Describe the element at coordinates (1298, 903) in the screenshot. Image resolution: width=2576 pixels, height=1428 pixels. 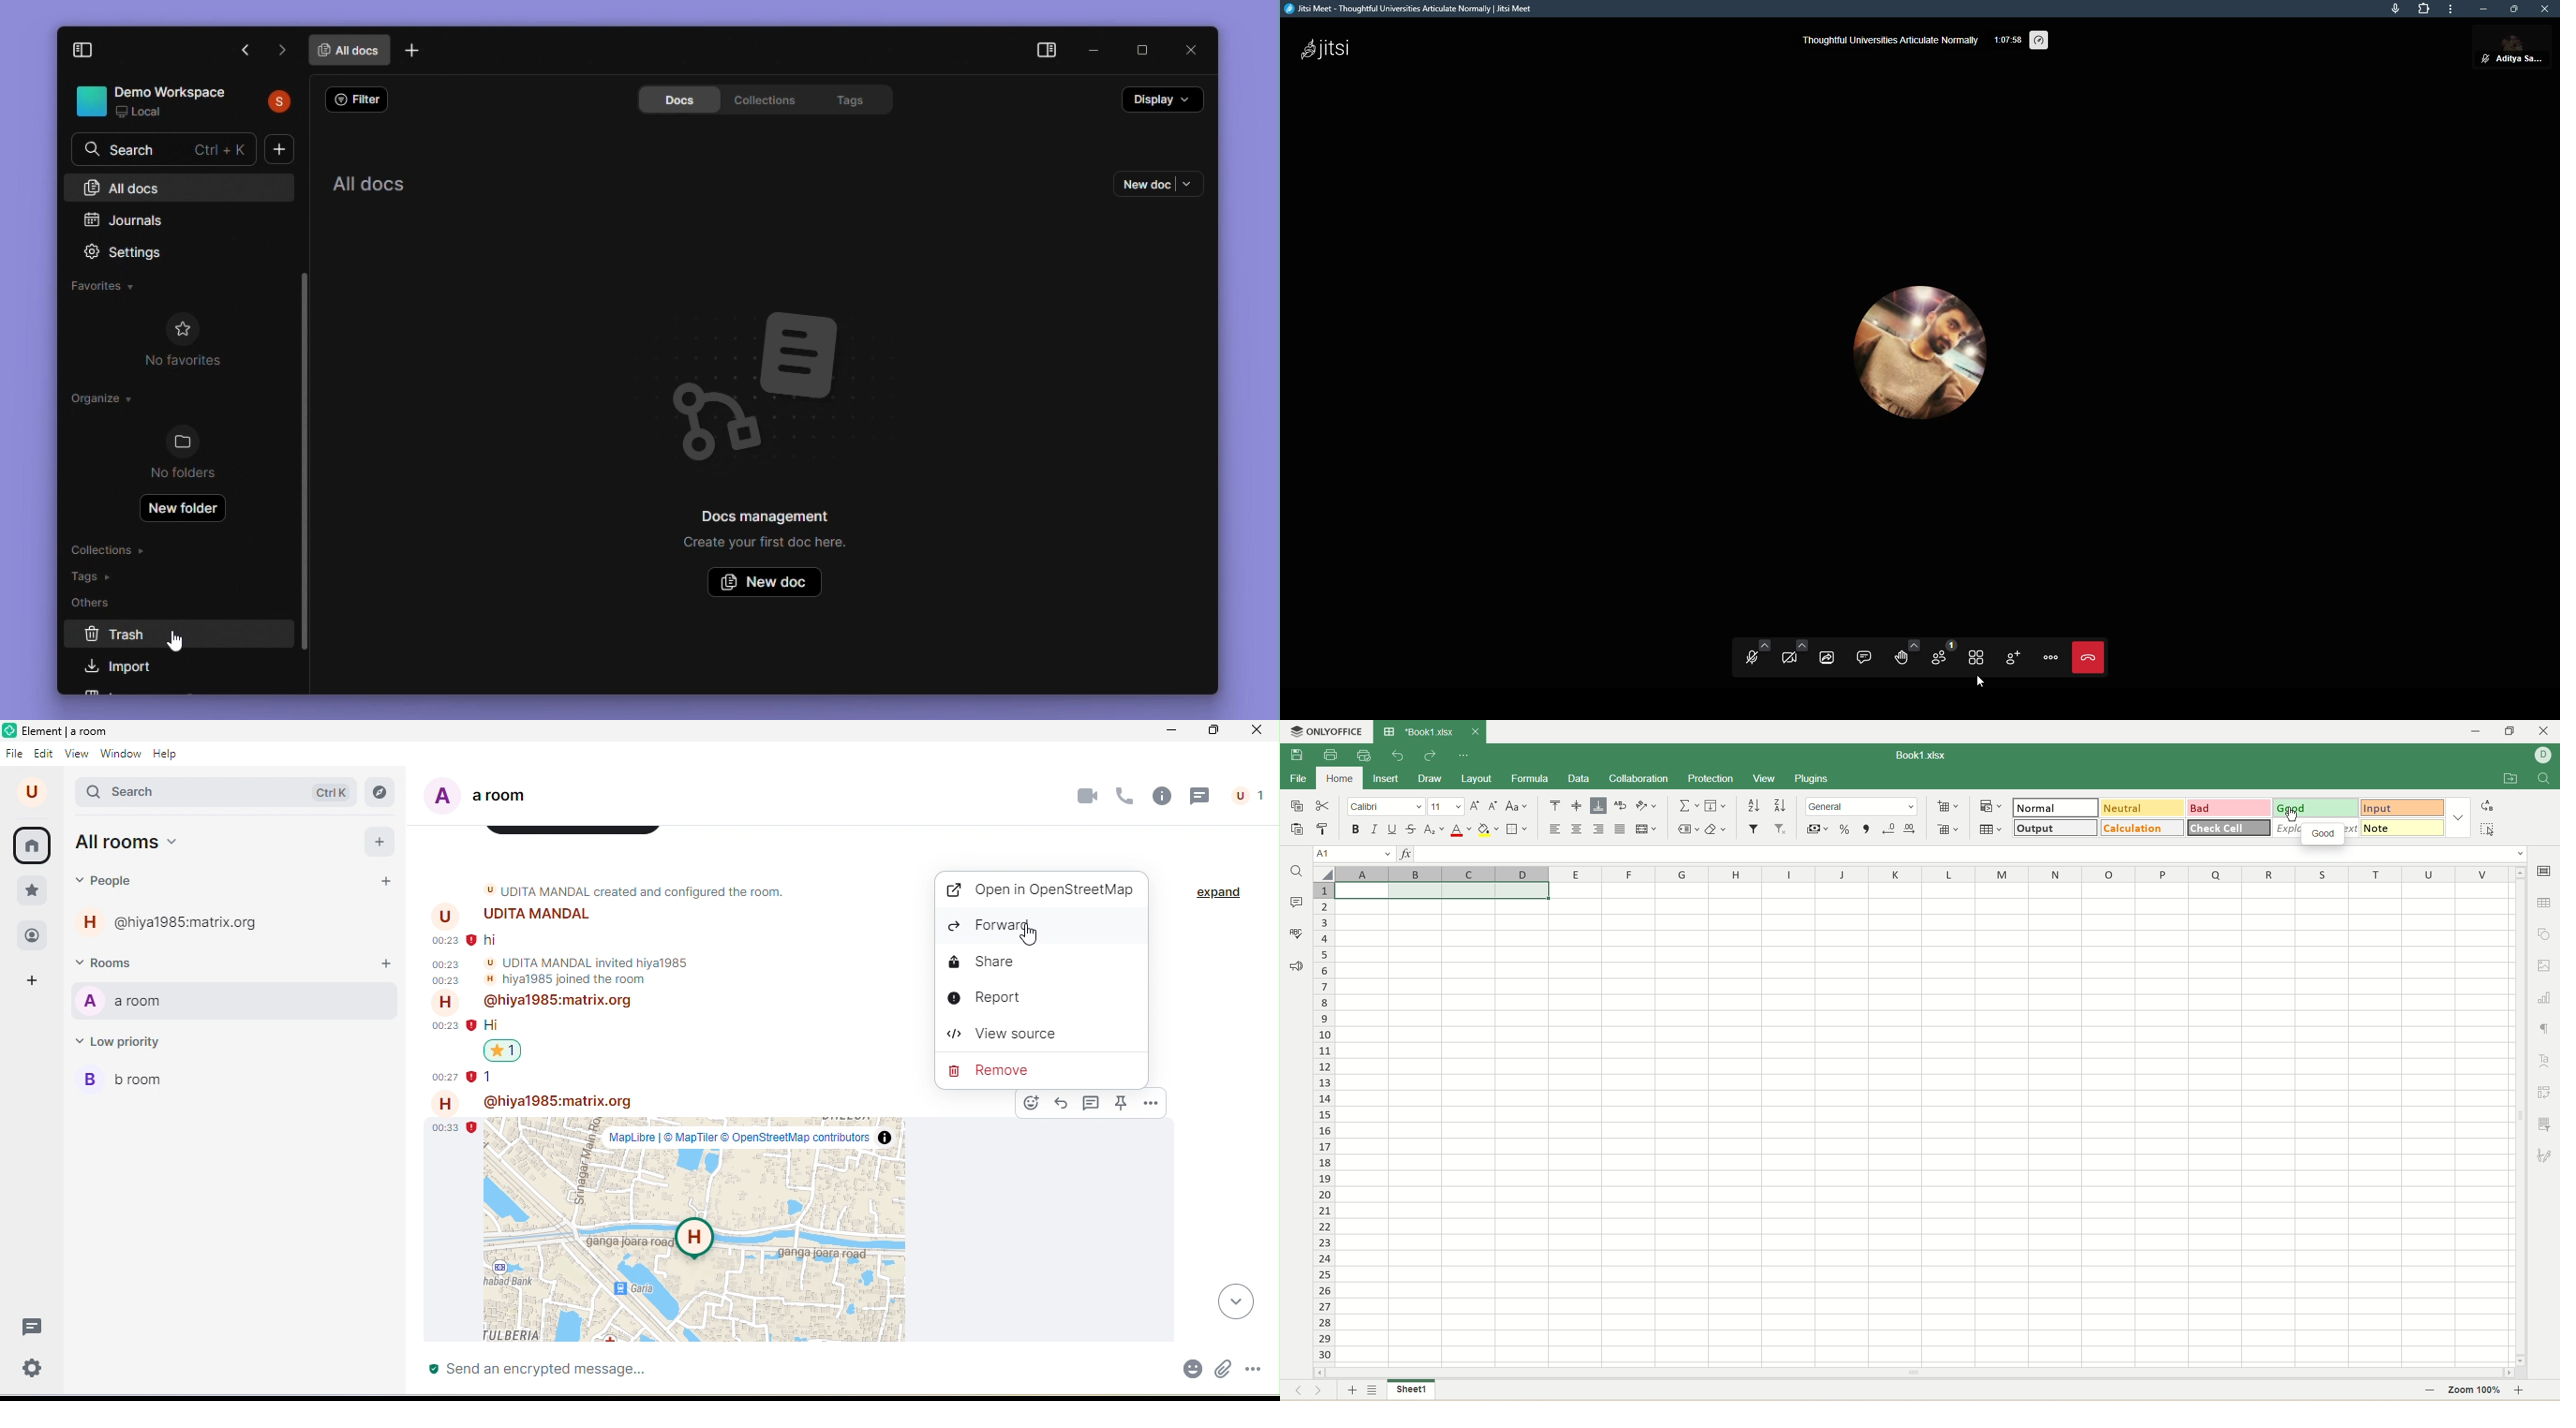
I see `comment` at that location.